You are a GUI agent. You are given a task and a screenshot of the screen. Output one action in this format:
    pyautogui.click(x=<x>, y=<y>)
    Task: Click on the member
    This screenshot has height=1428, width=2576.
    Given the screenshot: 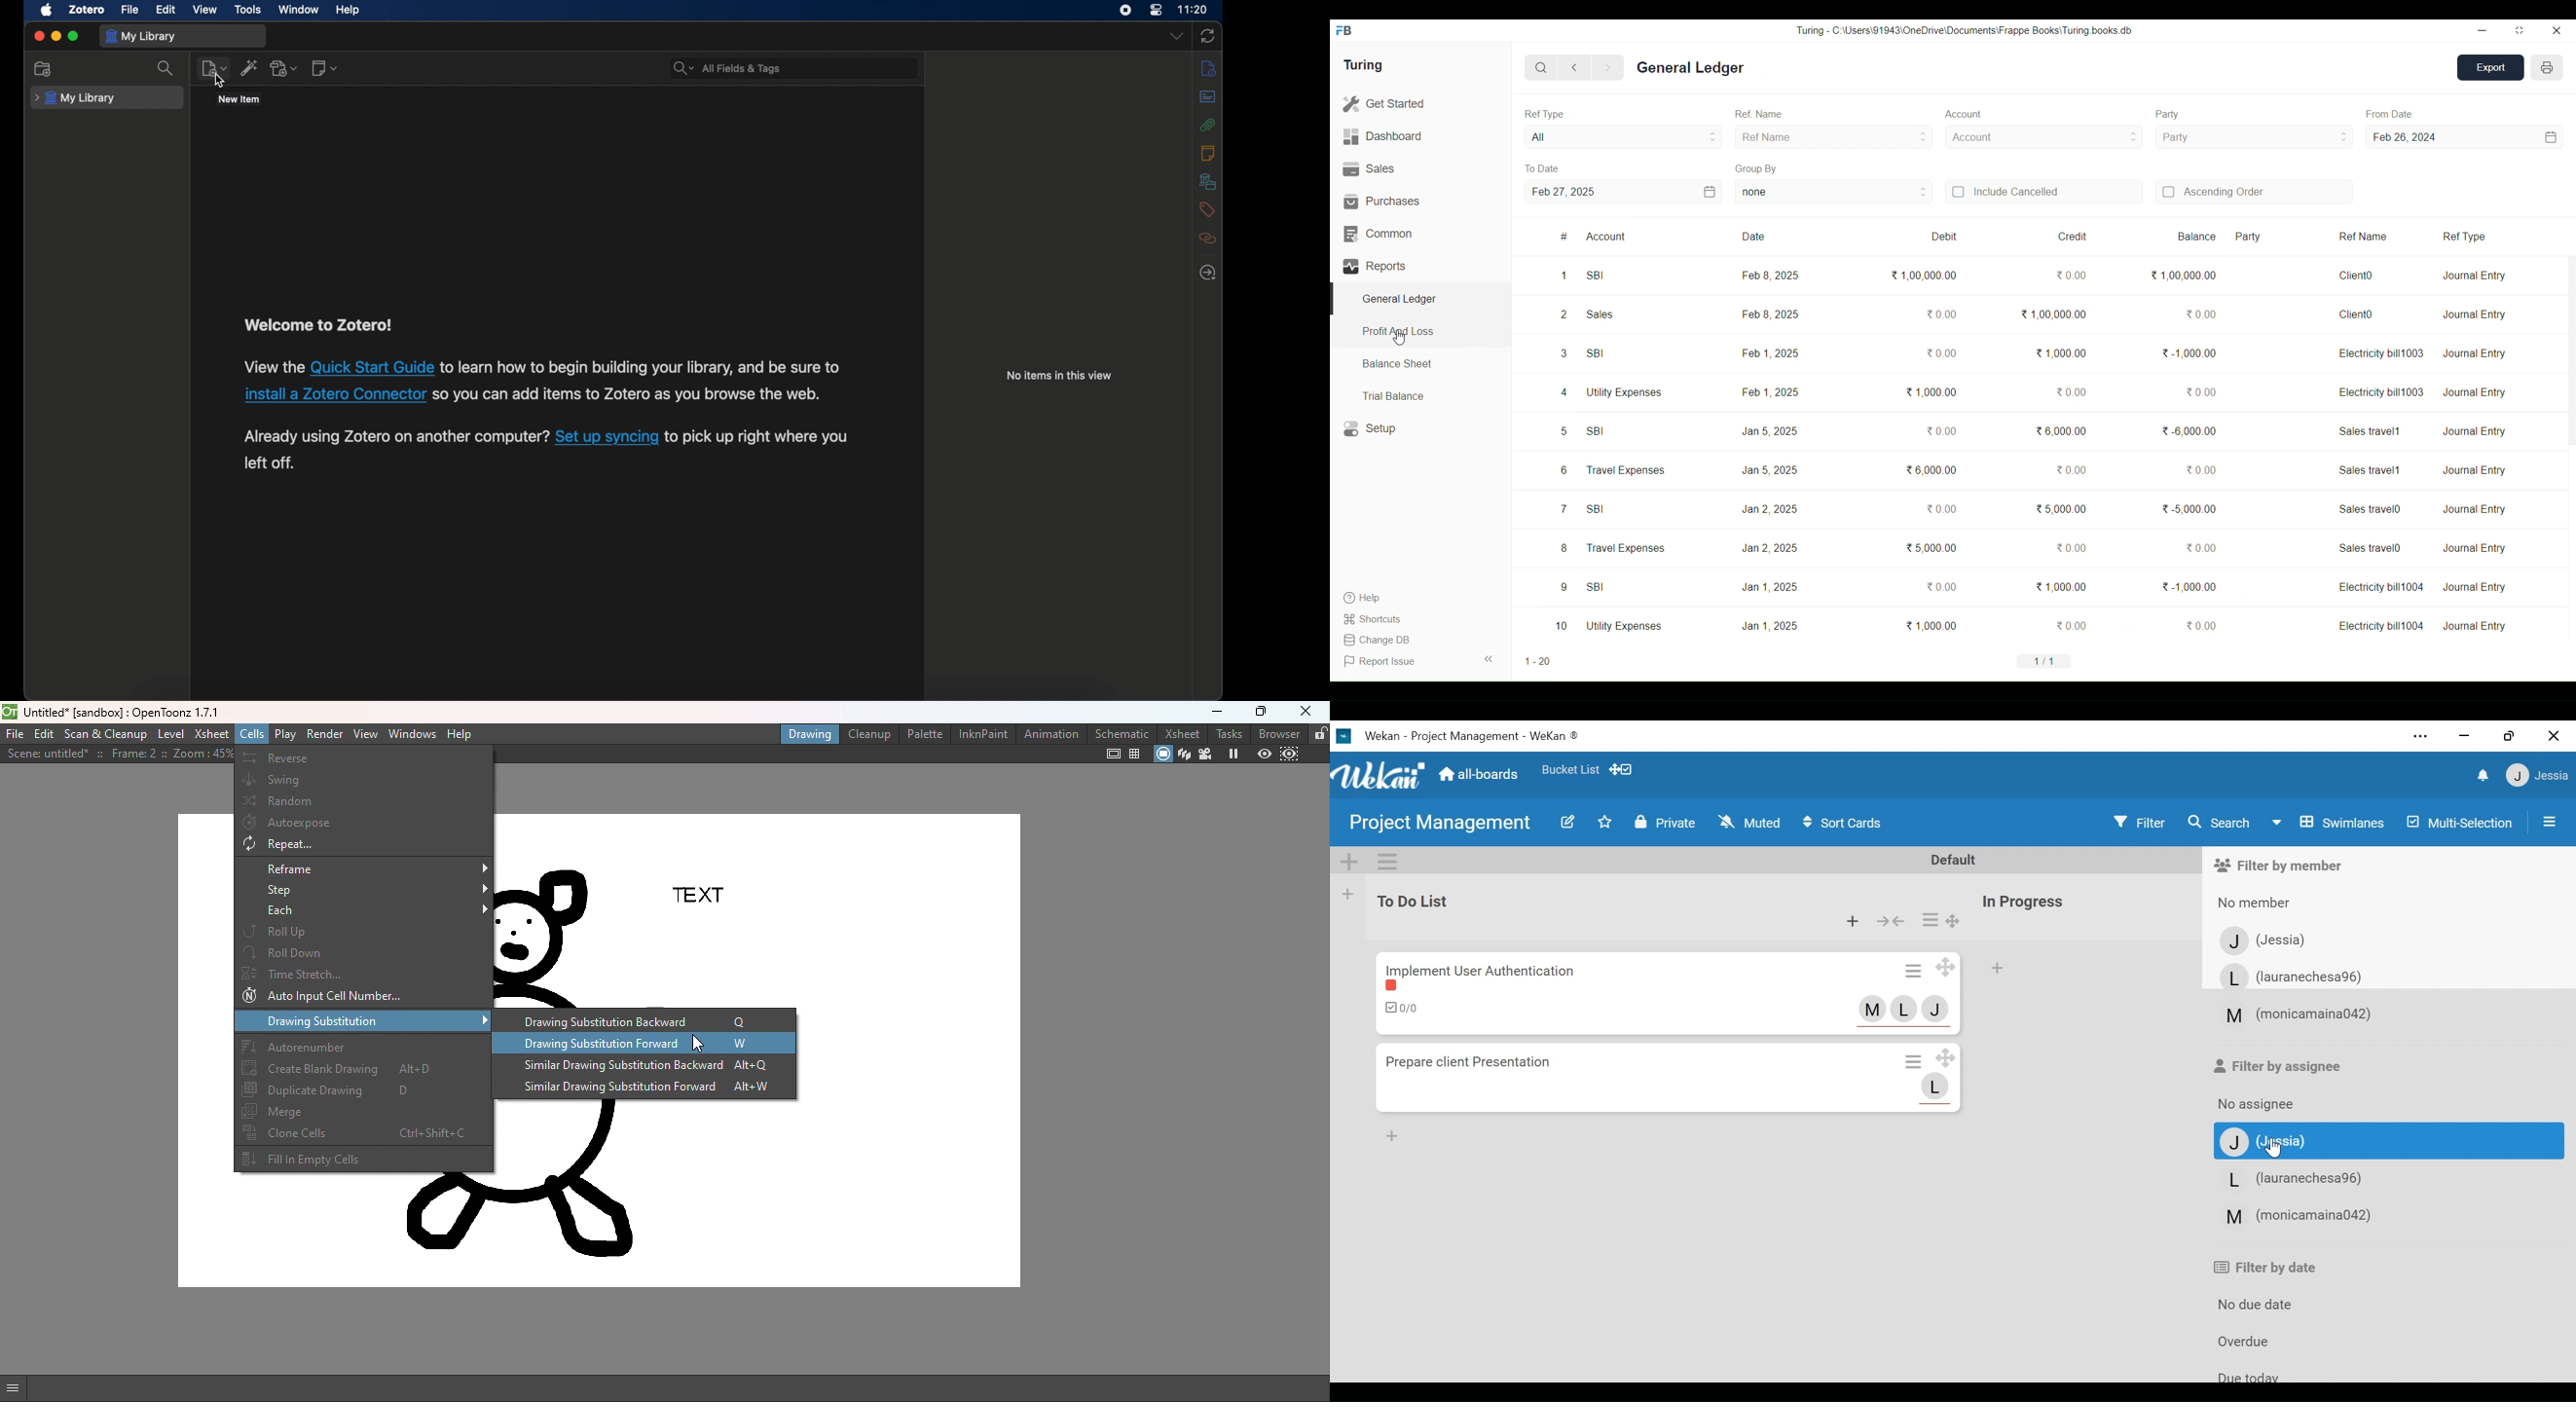 What is the action you would take?
    pyautogui.click(x=1940, y=1009)
    